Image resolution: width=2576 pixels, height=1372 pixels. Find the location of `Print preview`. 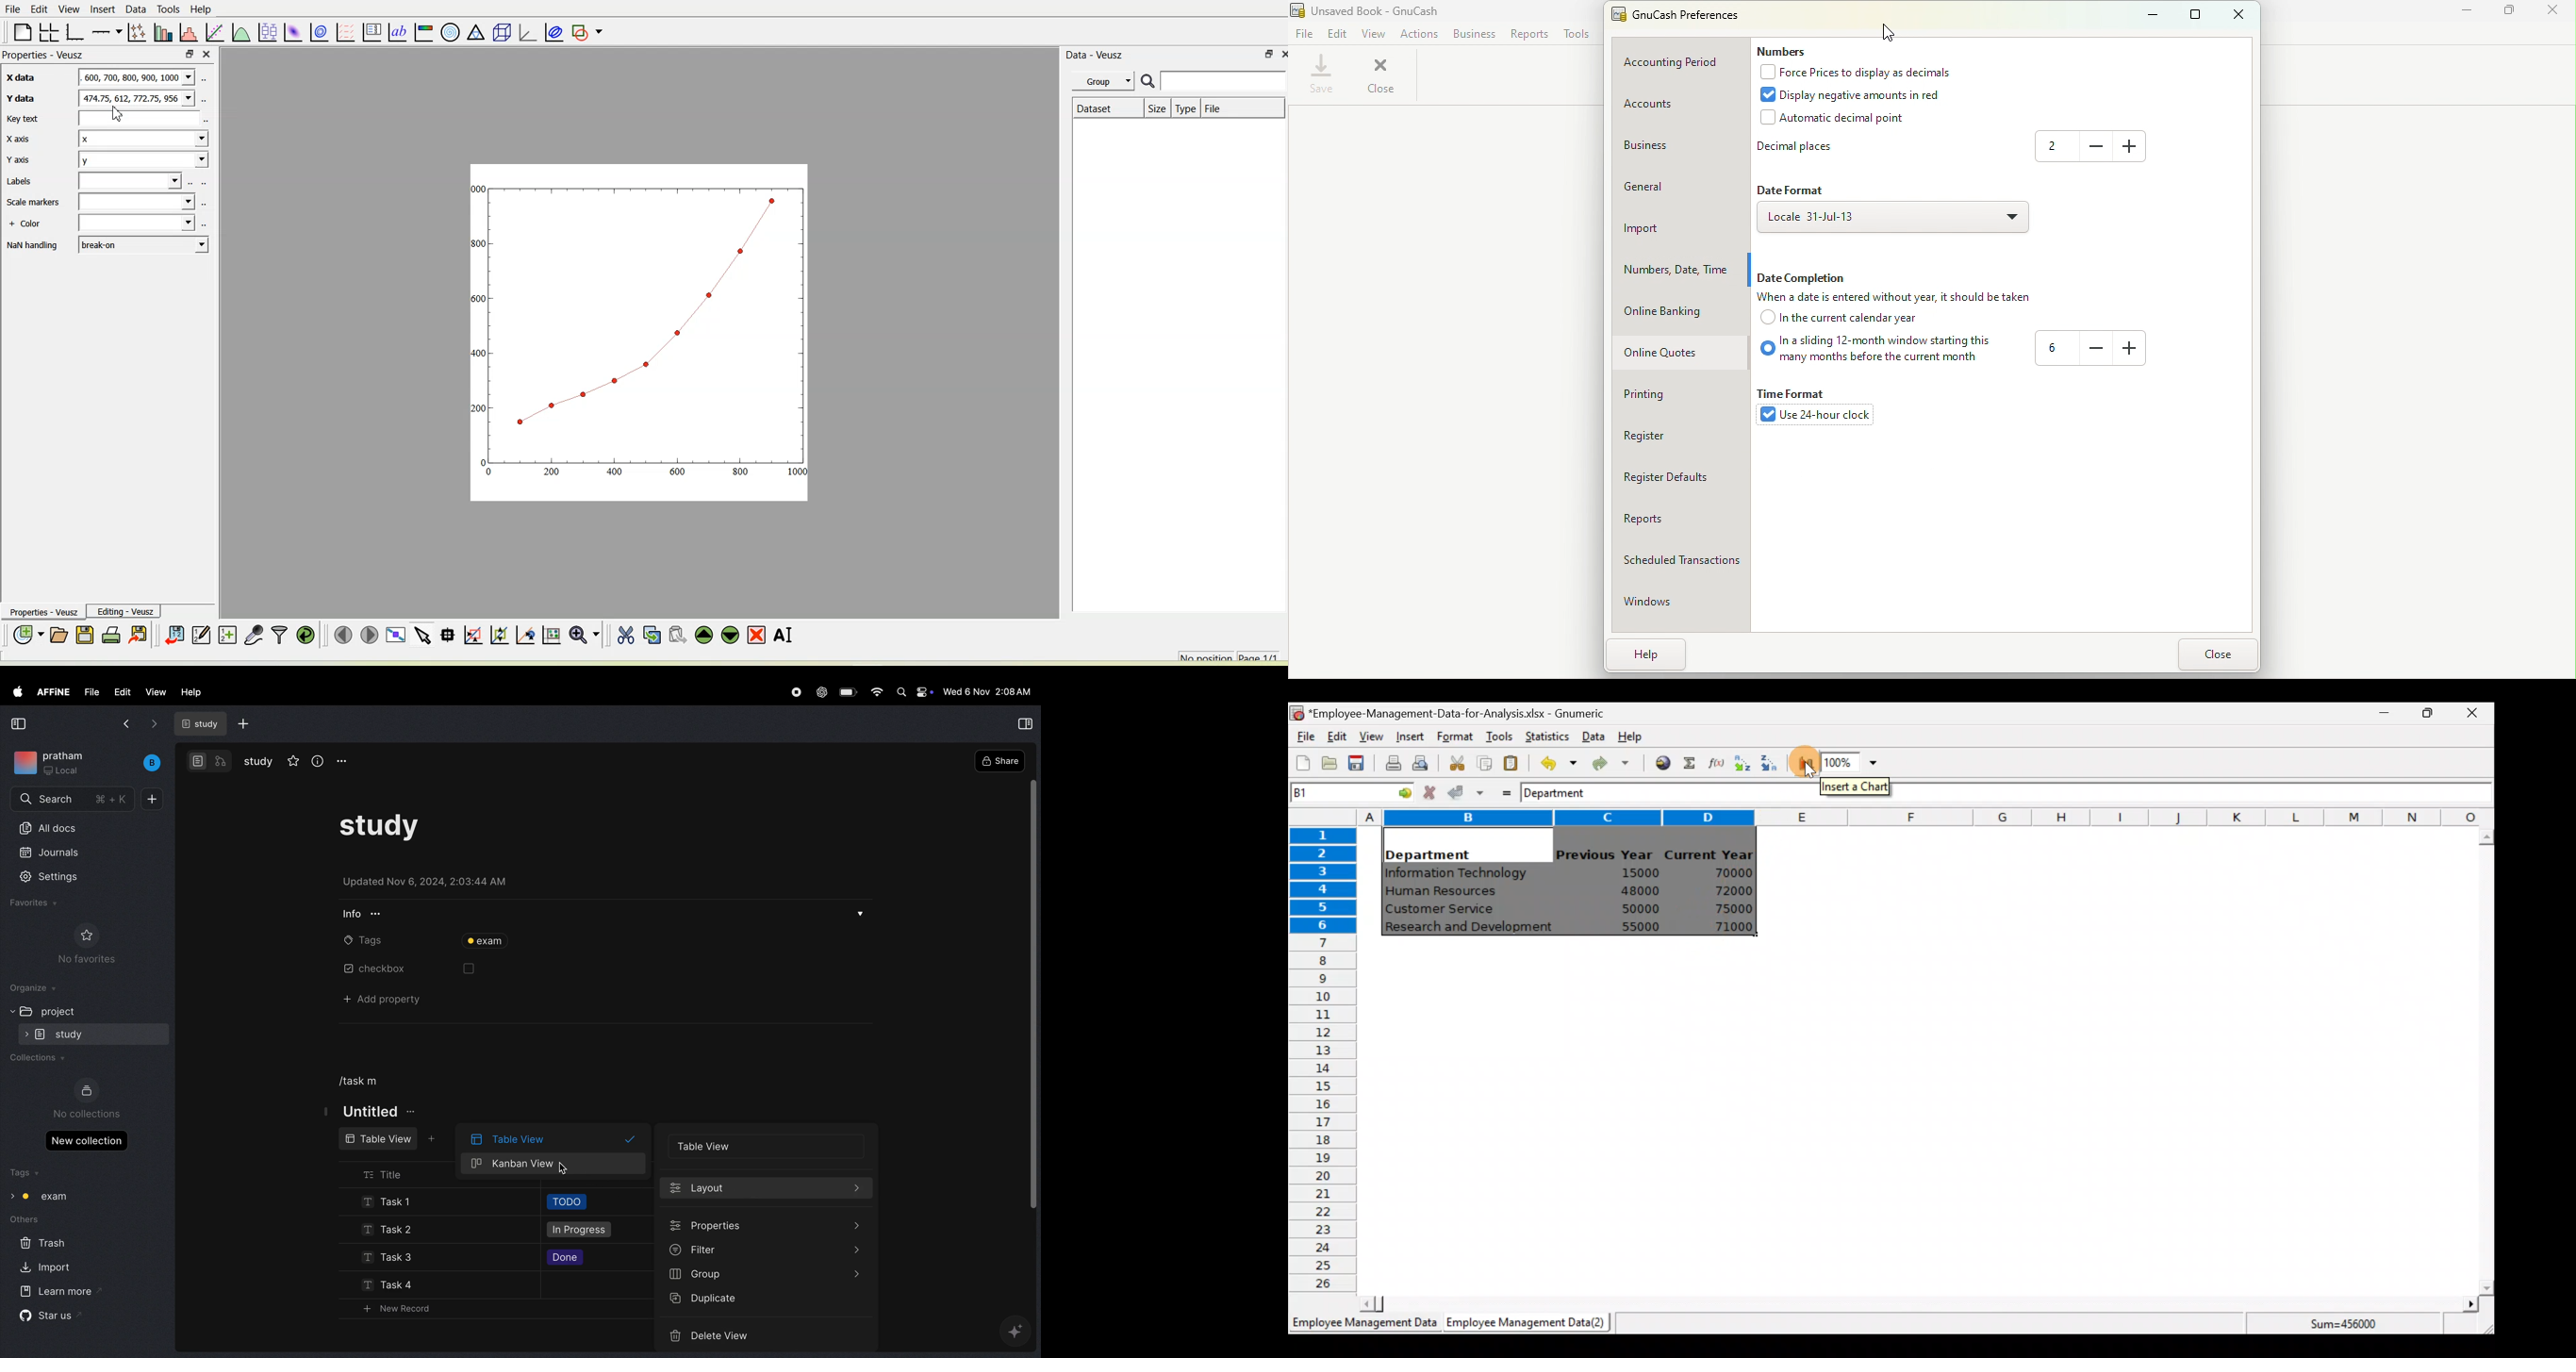

Print preview is located at coordinates (1420, 761).